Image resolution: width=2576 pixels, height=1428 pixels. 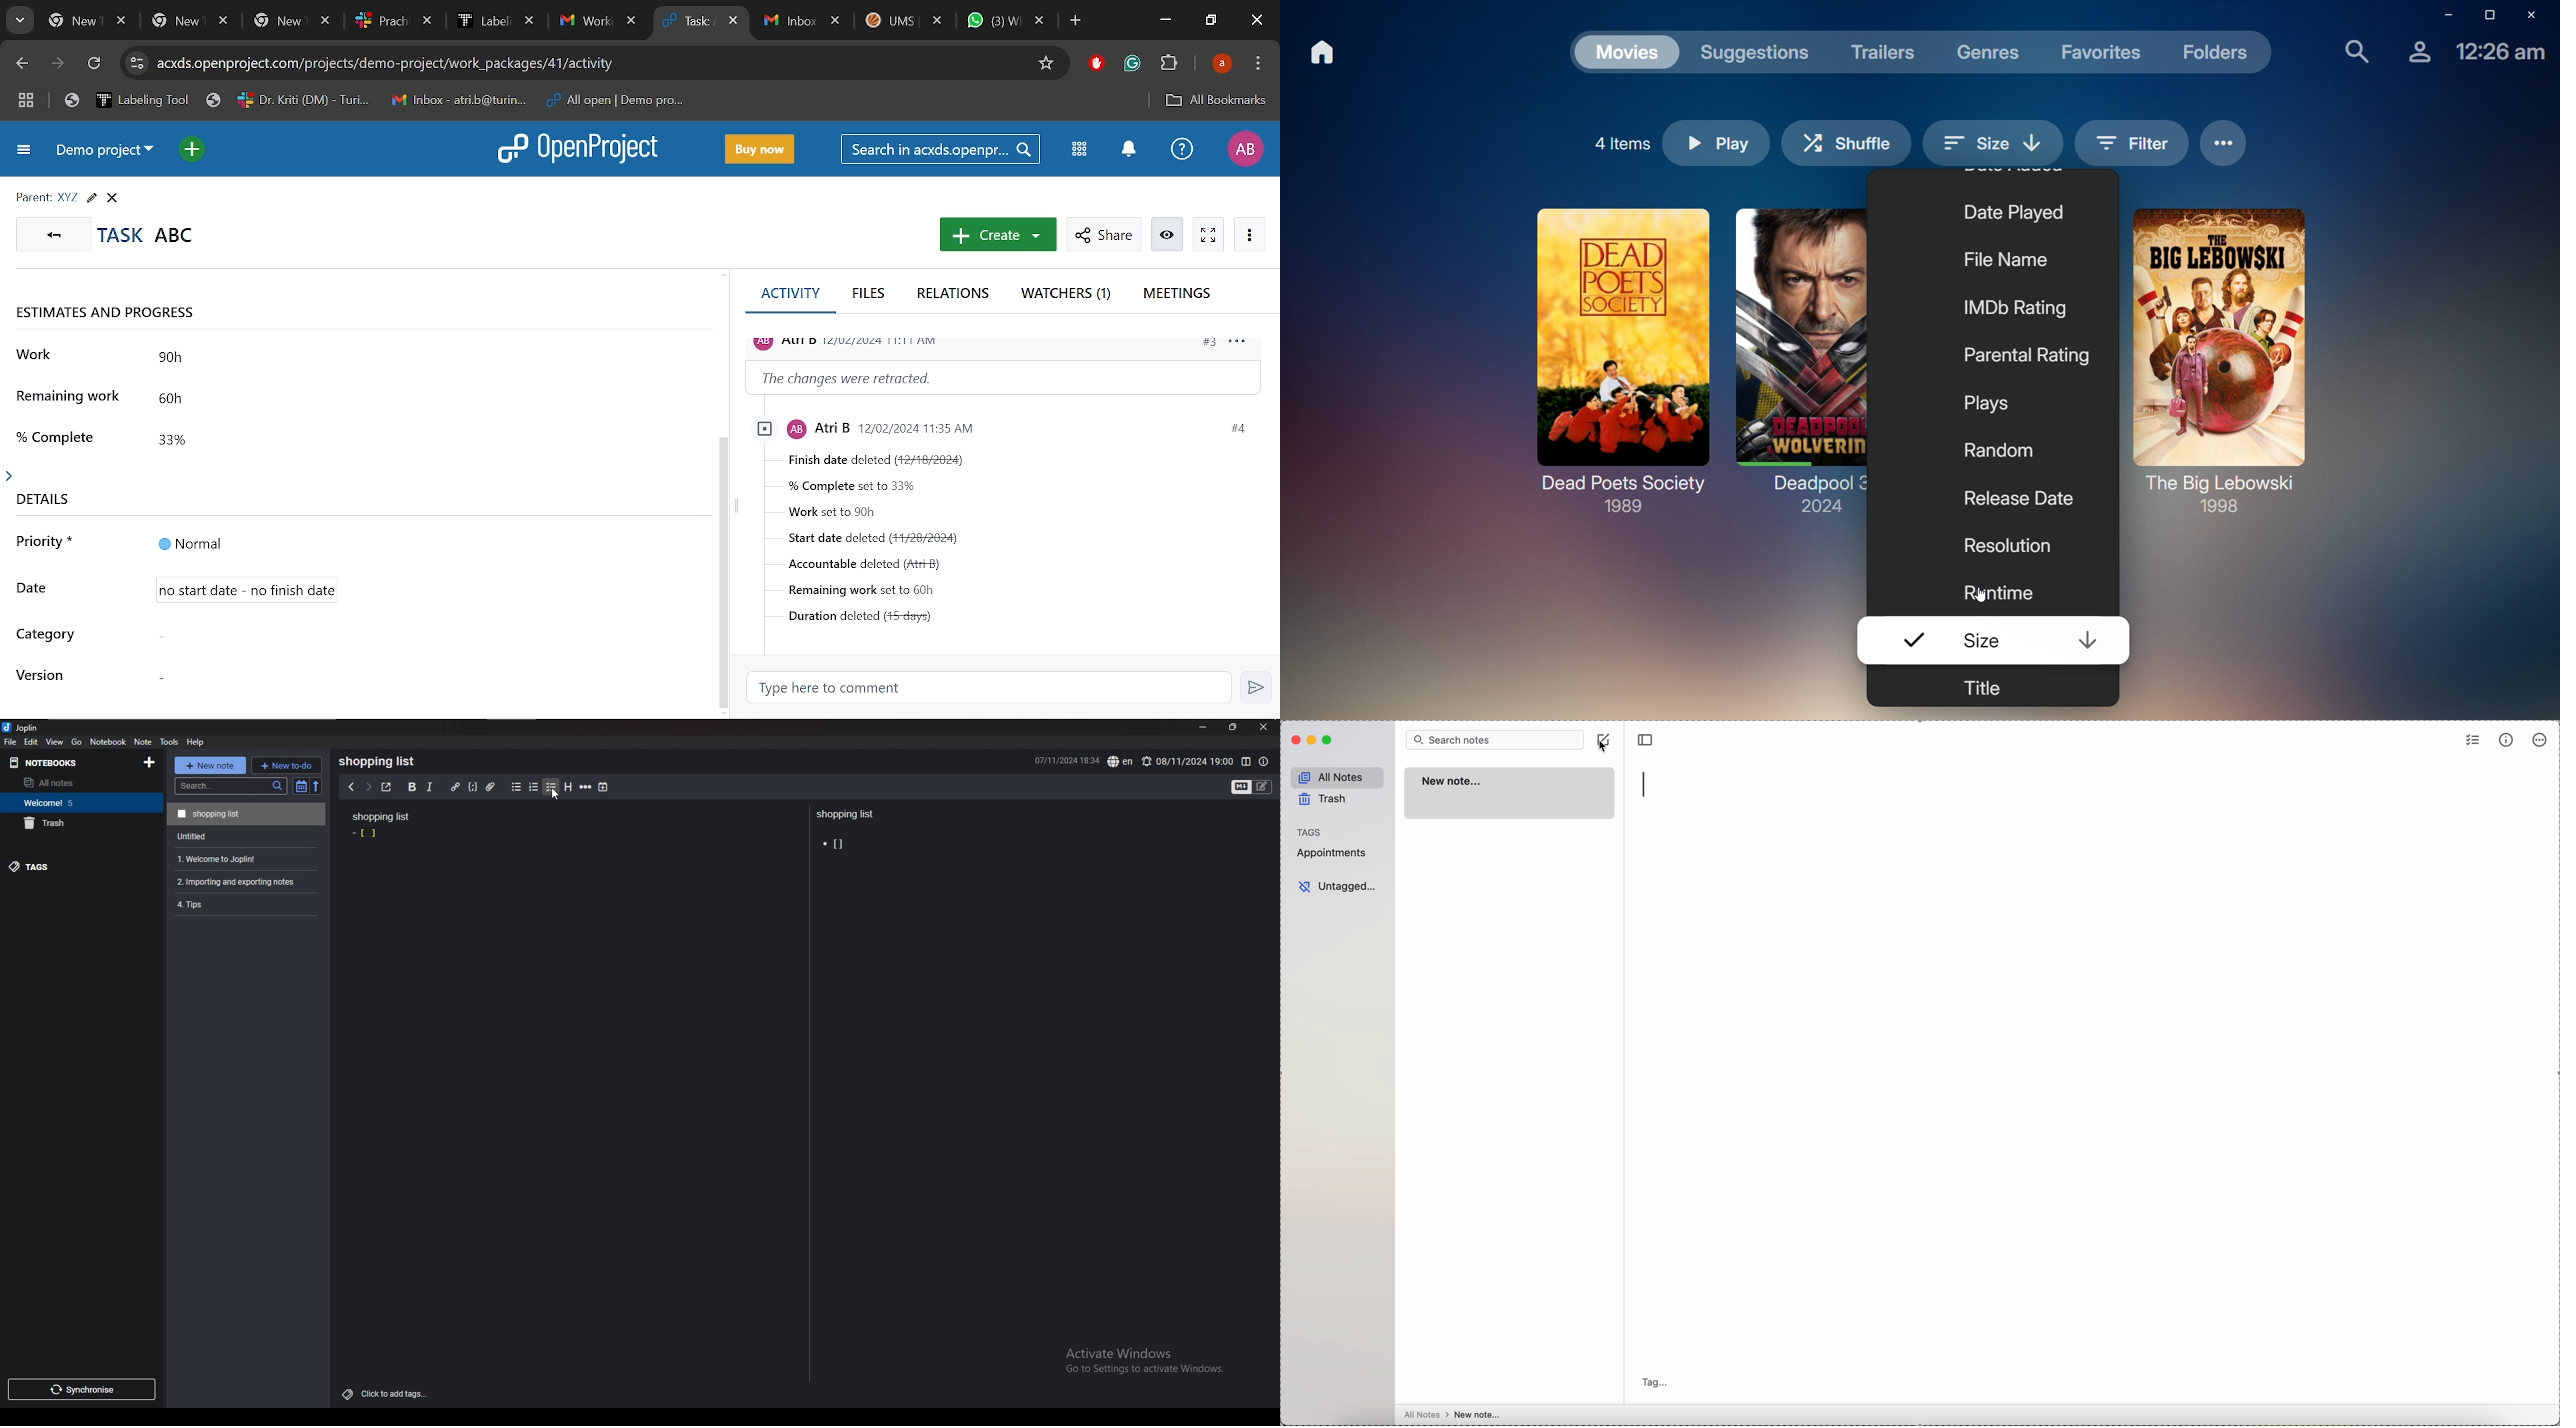 I want to click on Shopping list, so click(x=380, y=817).